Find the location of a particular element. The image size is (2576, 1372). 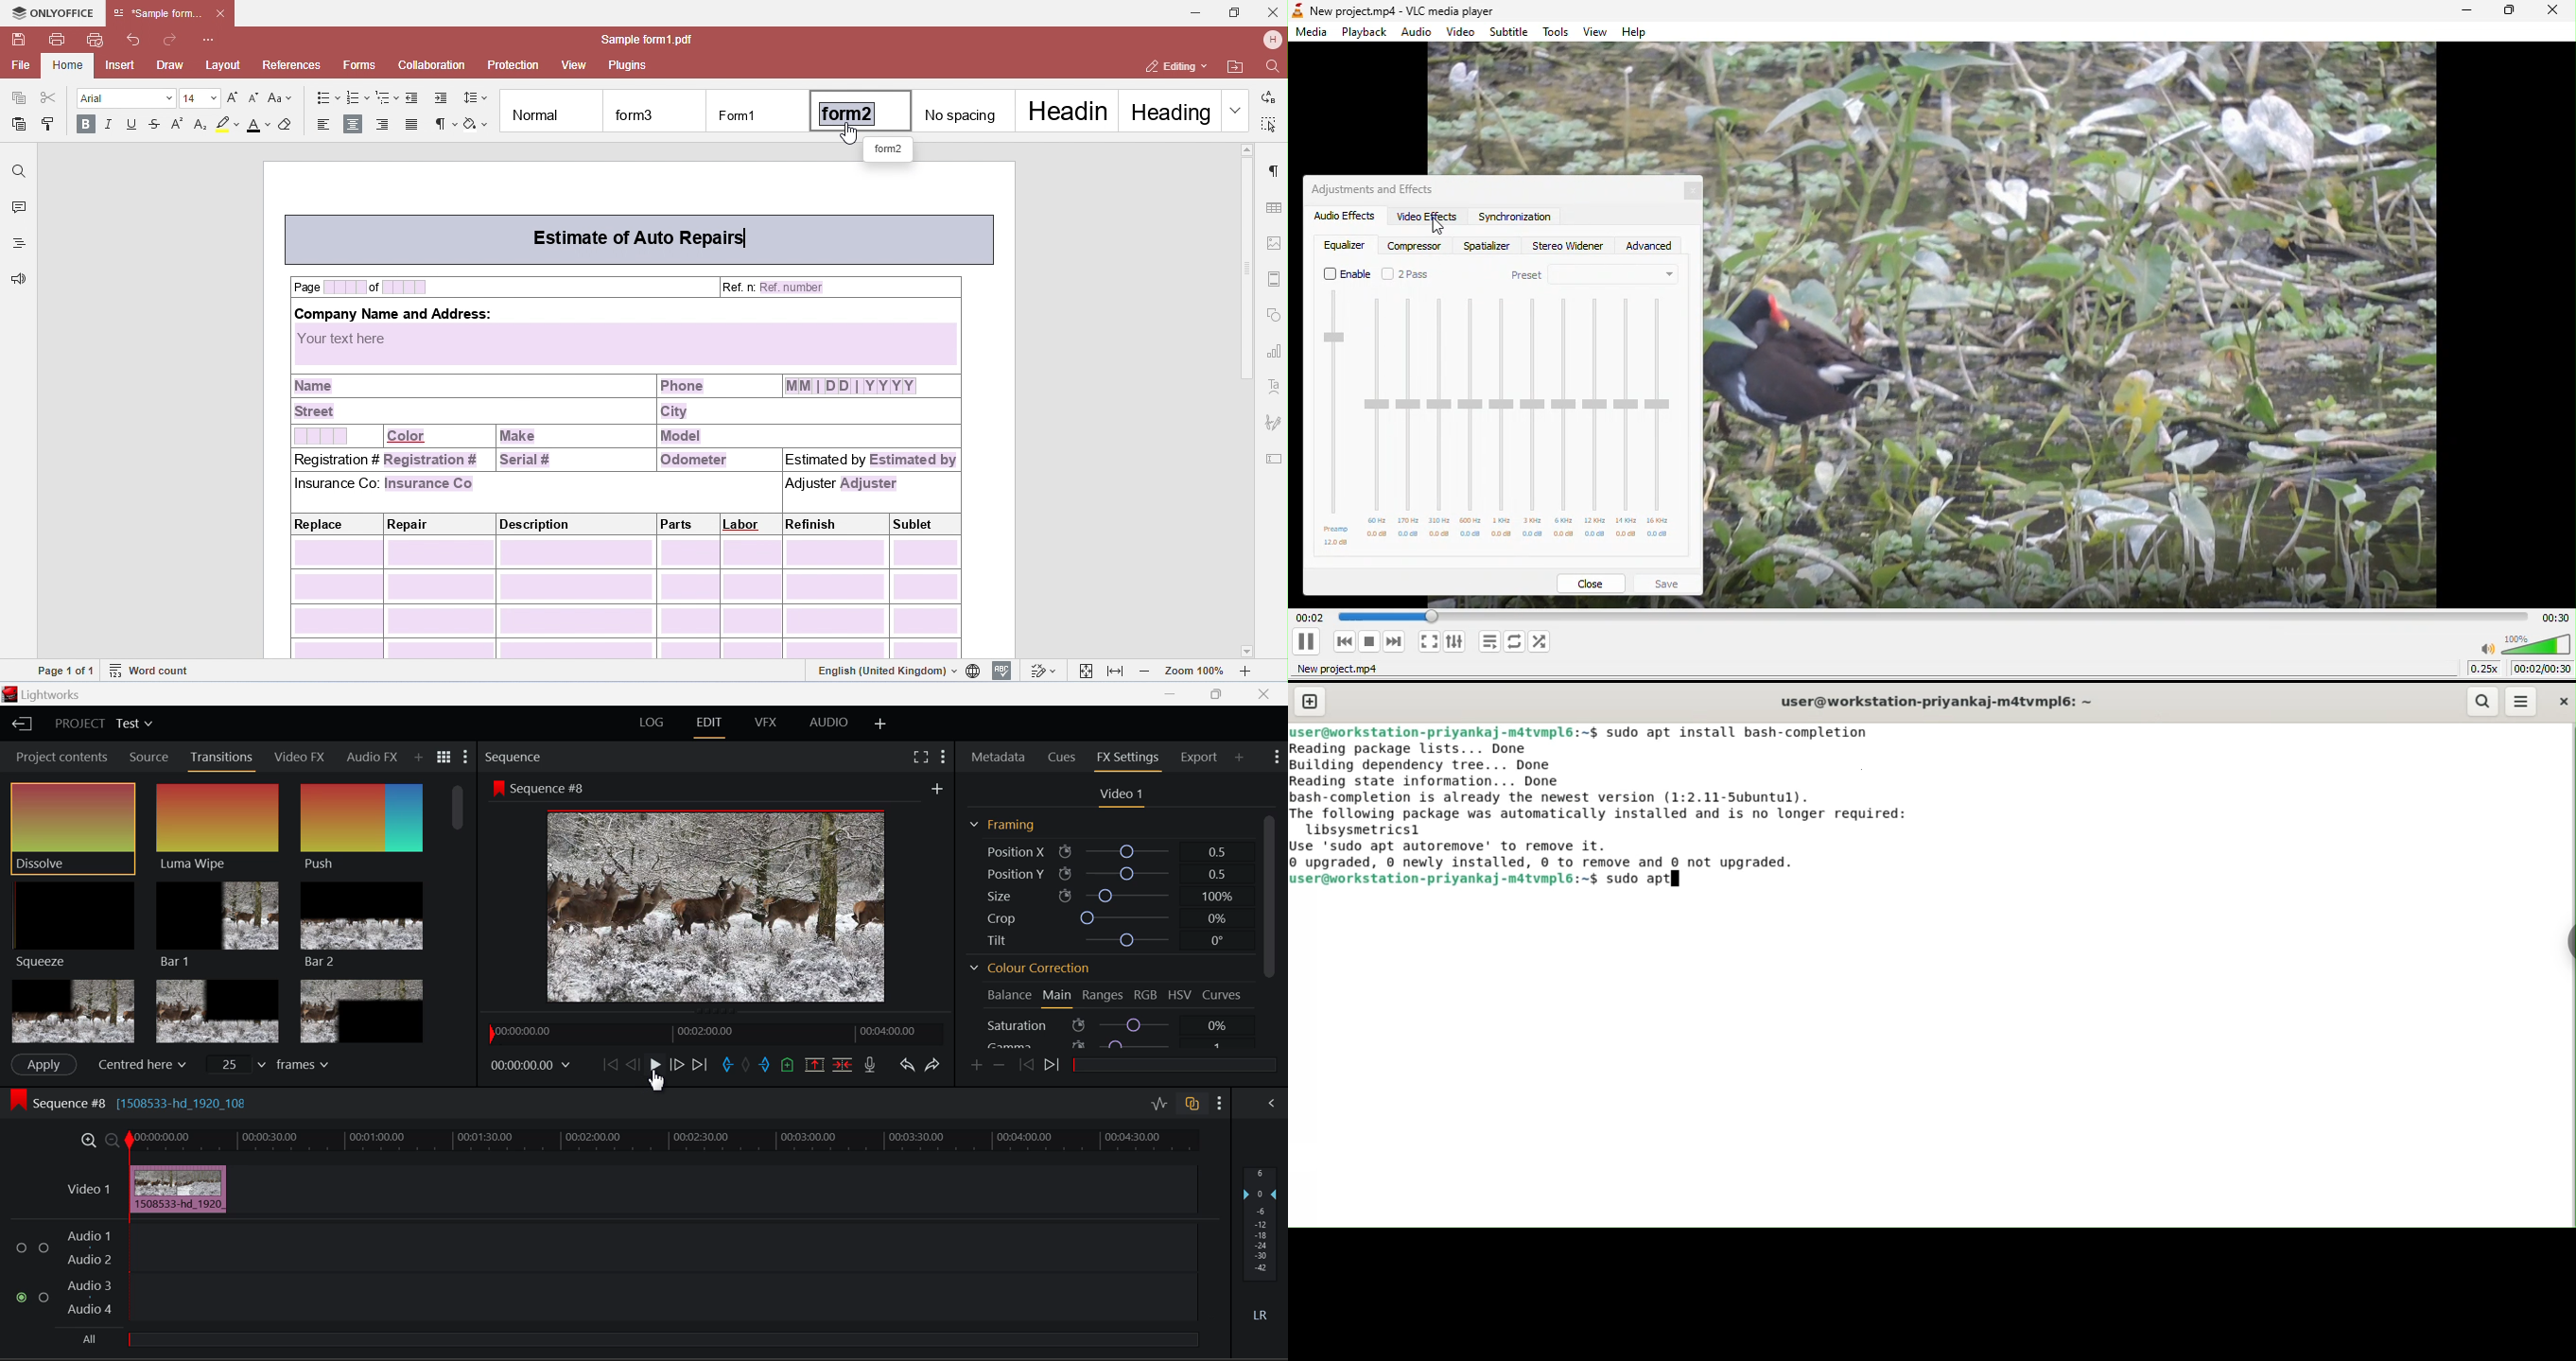

FX Settings Open is located at coordinates (1130, 759).